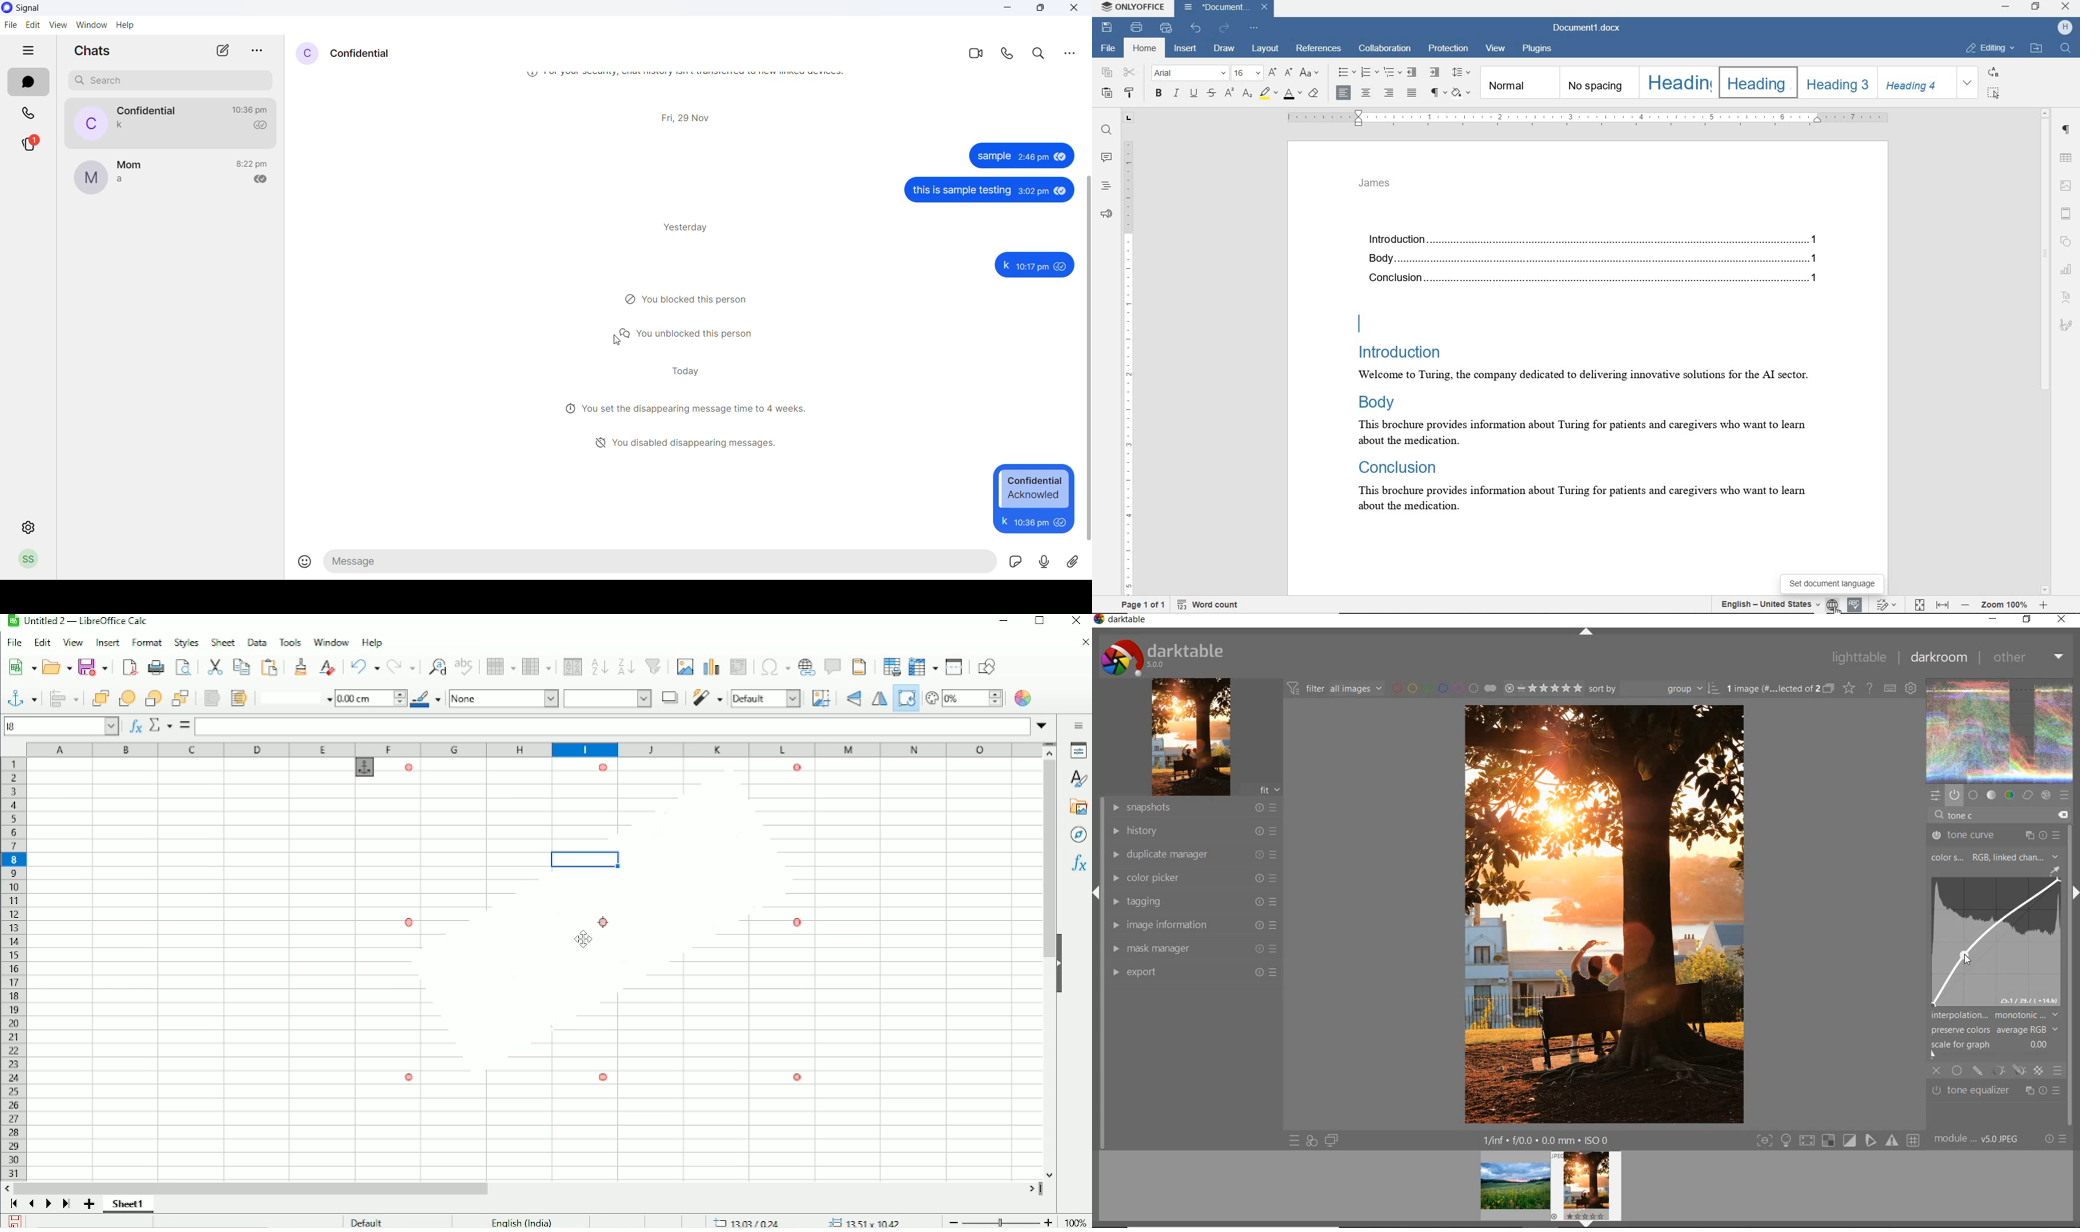 This screenshot has height=1232, width=2100. Describe the element at coordinates (1177, 94) in the screenshot. I see `italic` at that location.